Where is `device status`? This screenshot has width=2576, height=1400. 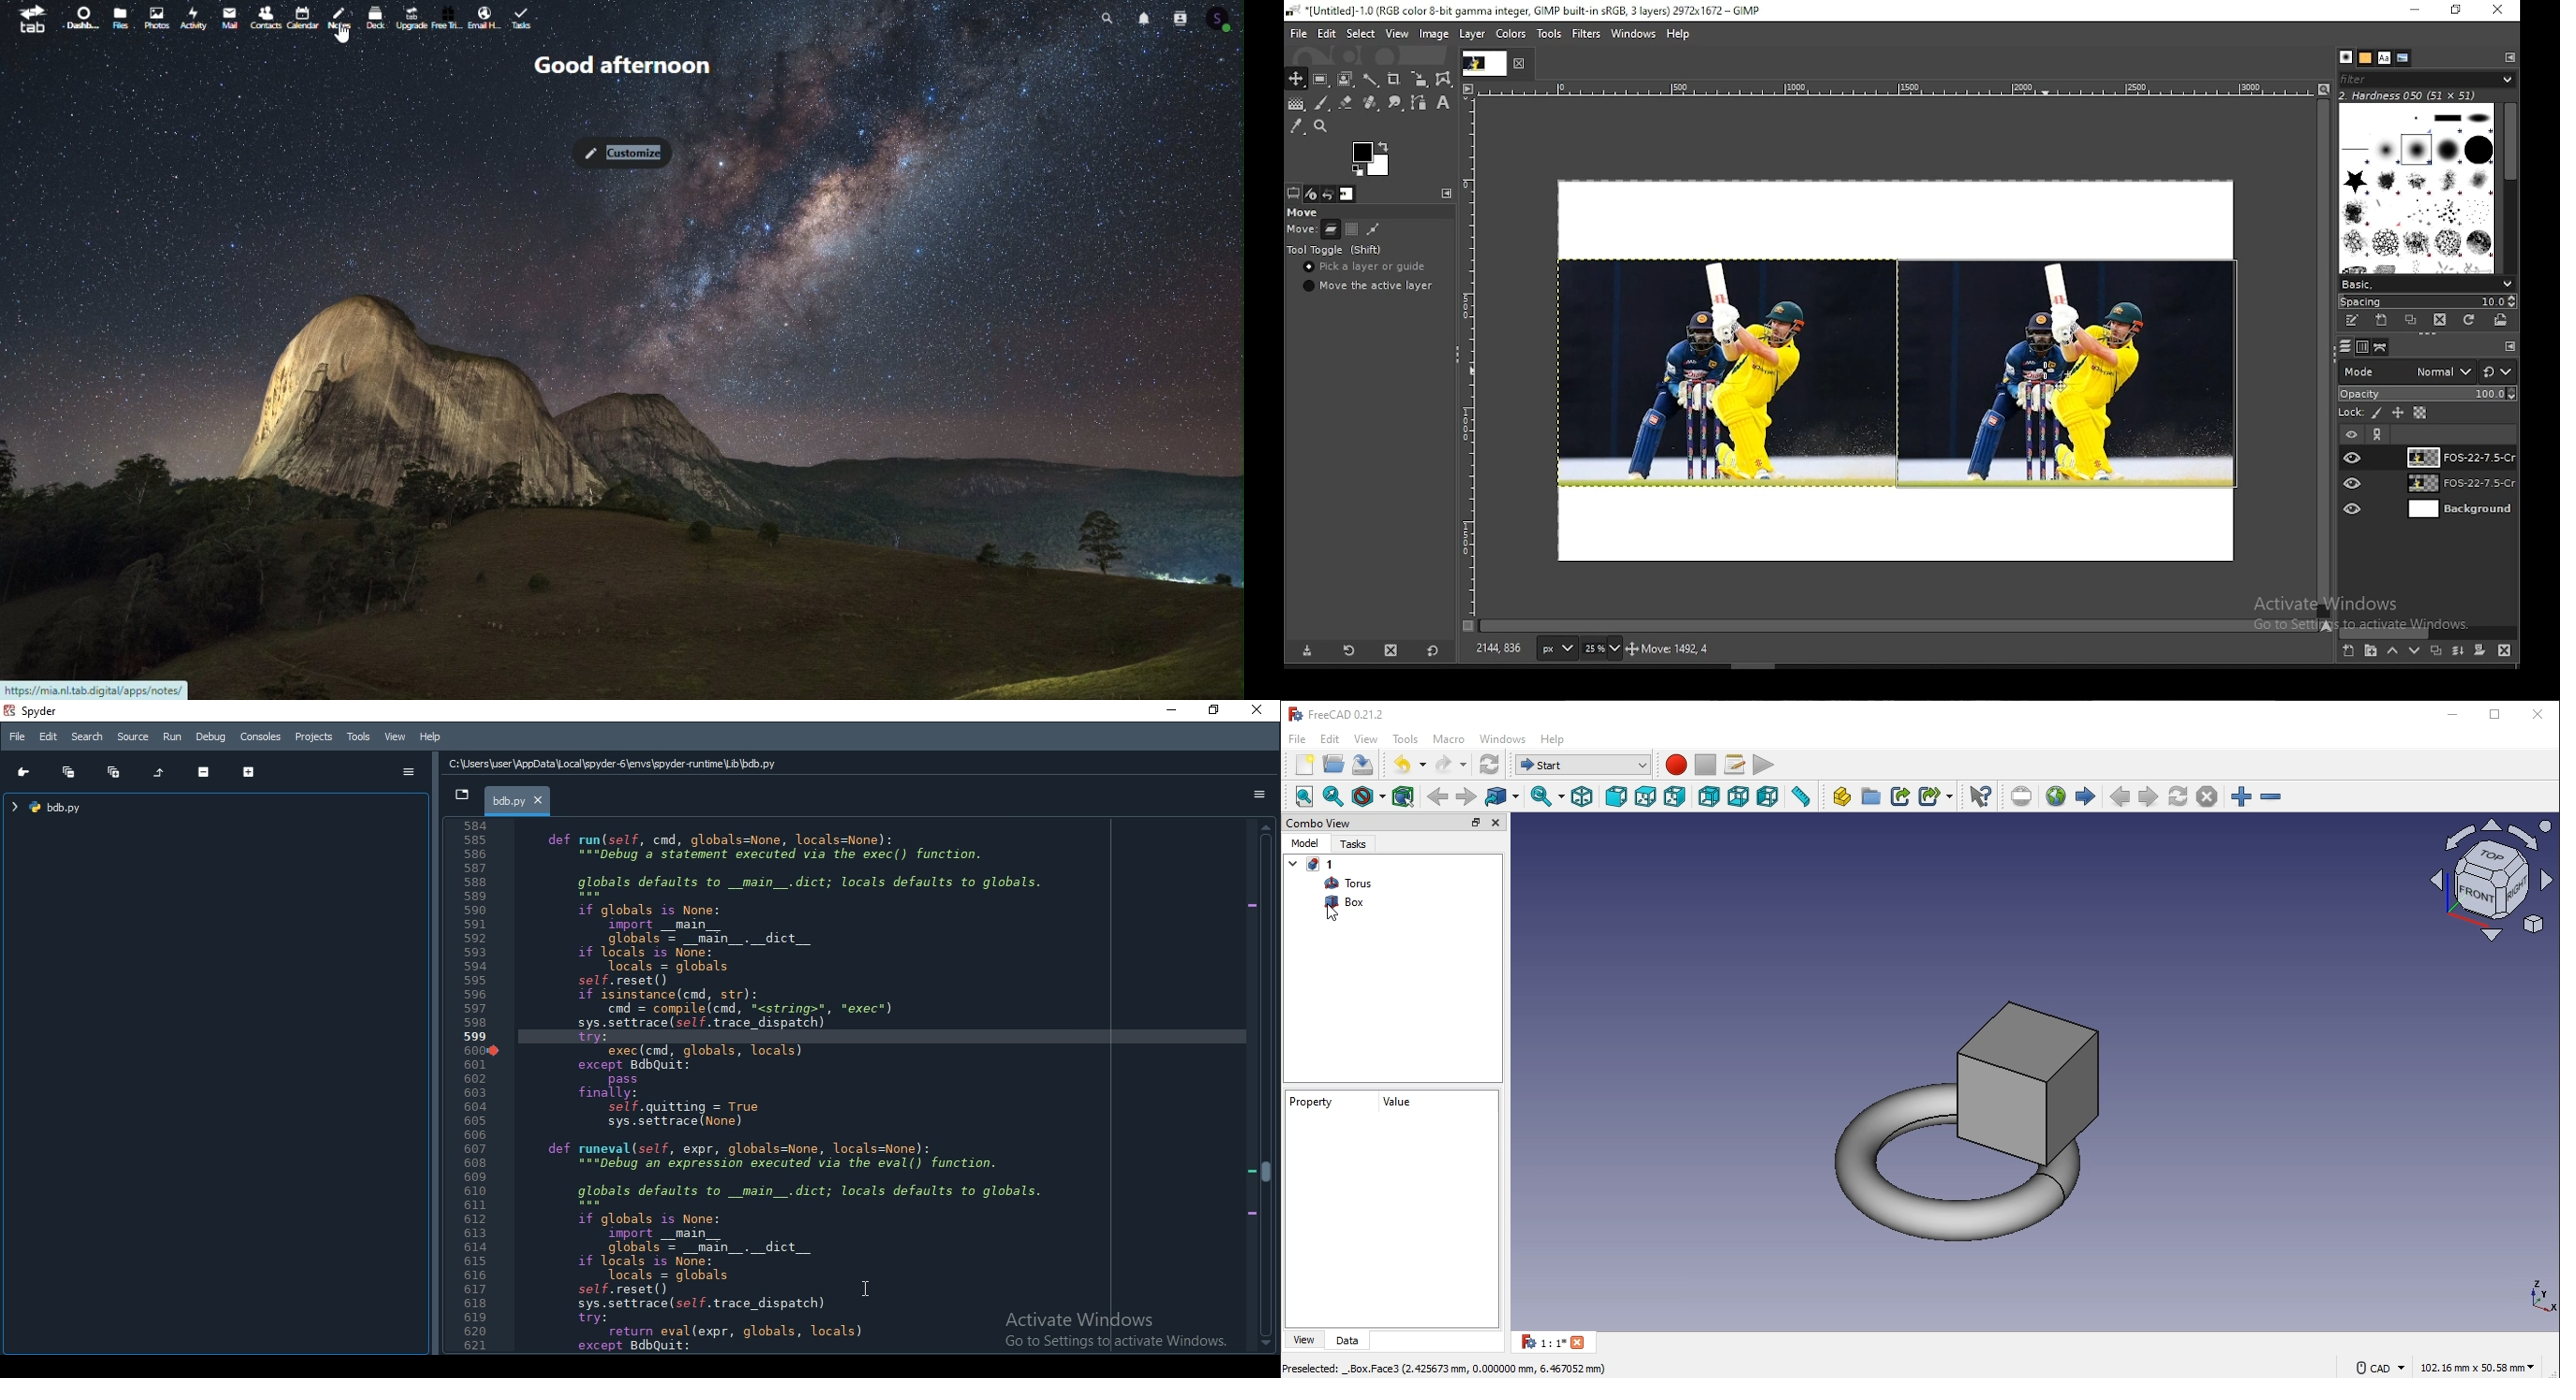 device status is located at coordinates (1312, 193).